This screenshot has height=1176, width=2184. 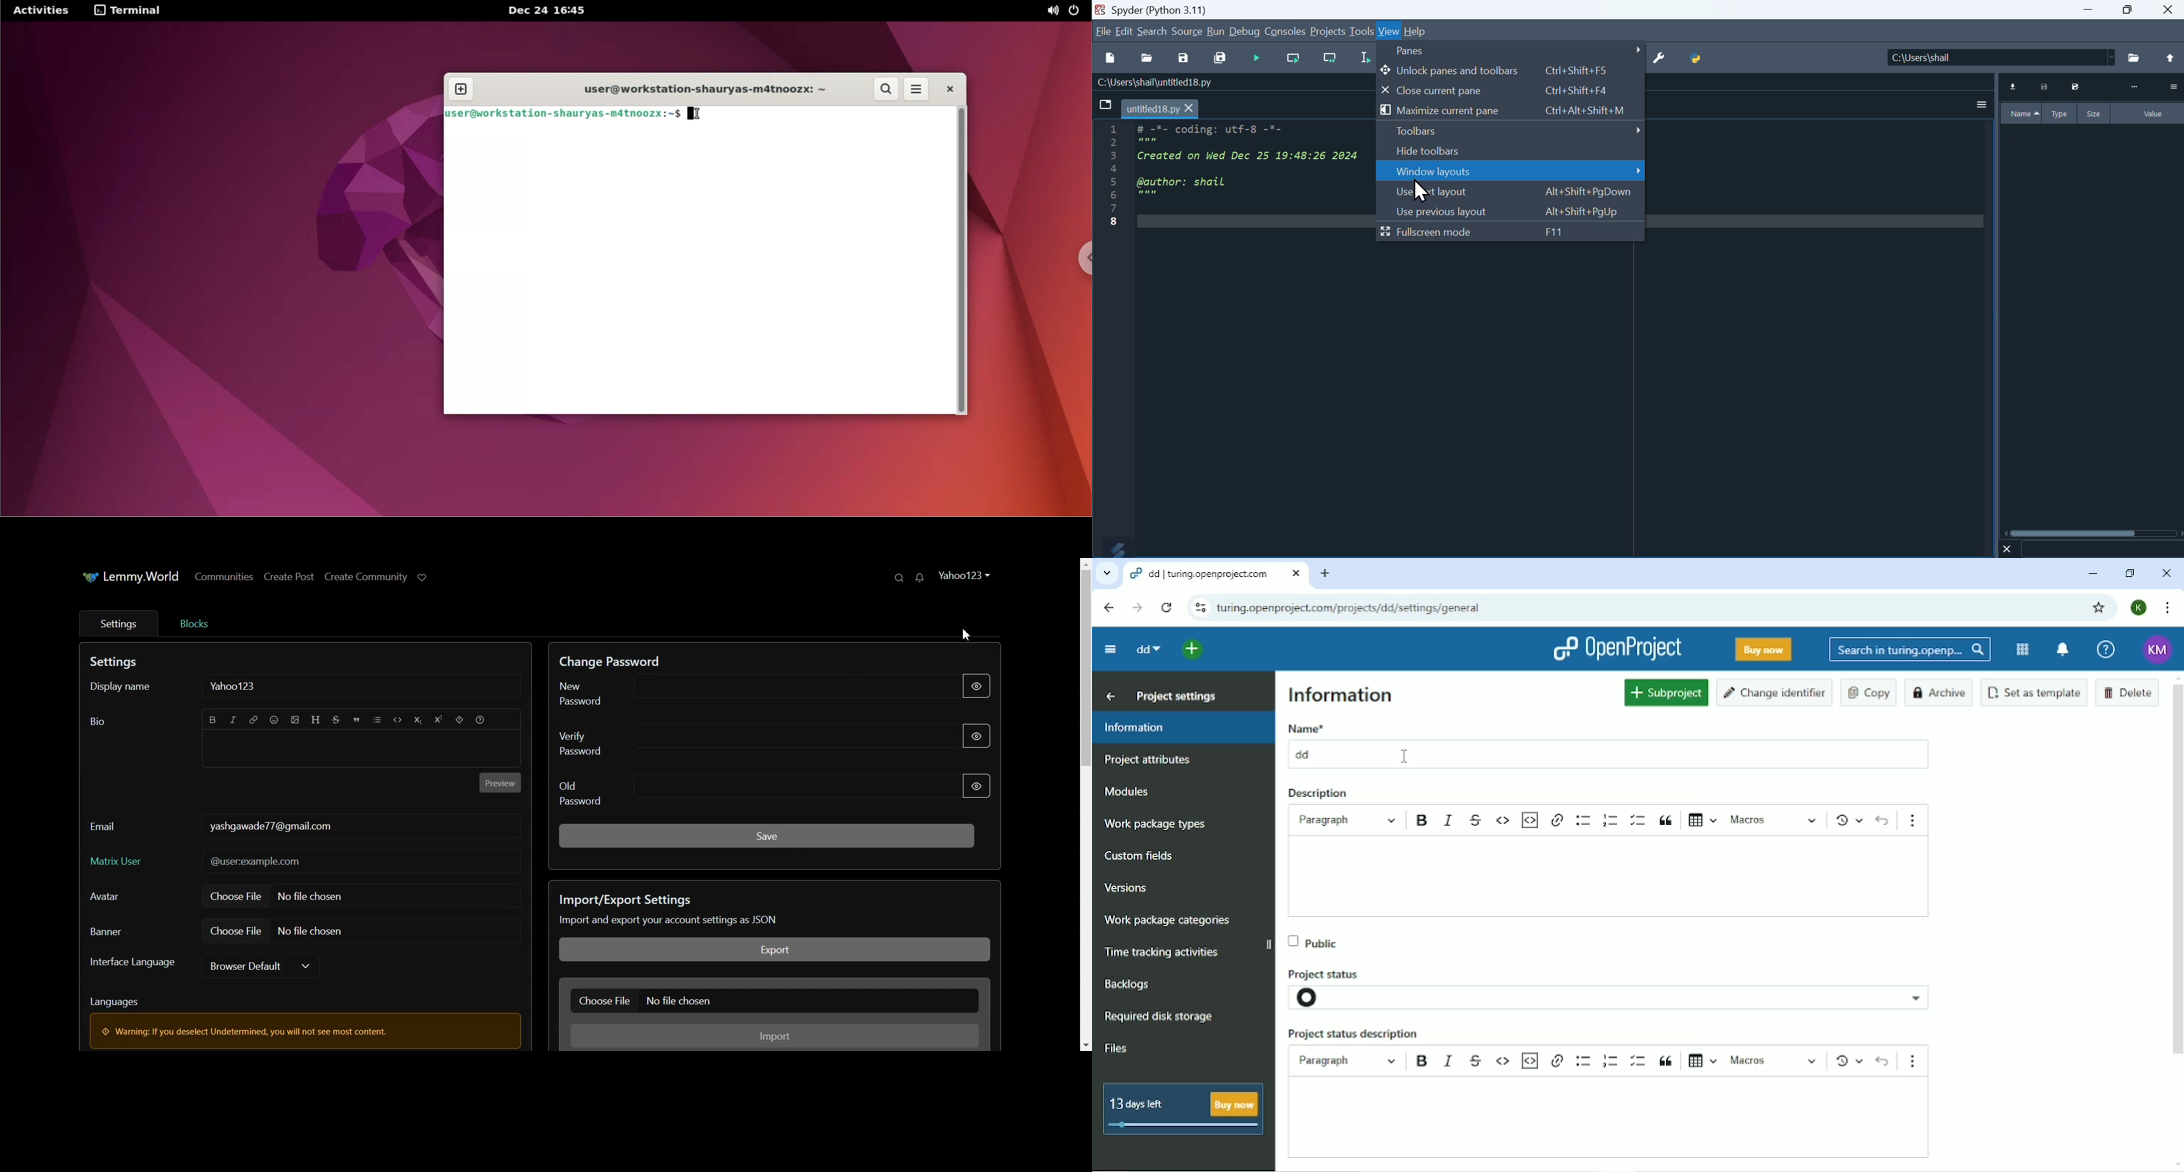 What do you see at coordinates (2061, 113) in the screenshot?
I see `Type` at bounding box center [2061, 113].